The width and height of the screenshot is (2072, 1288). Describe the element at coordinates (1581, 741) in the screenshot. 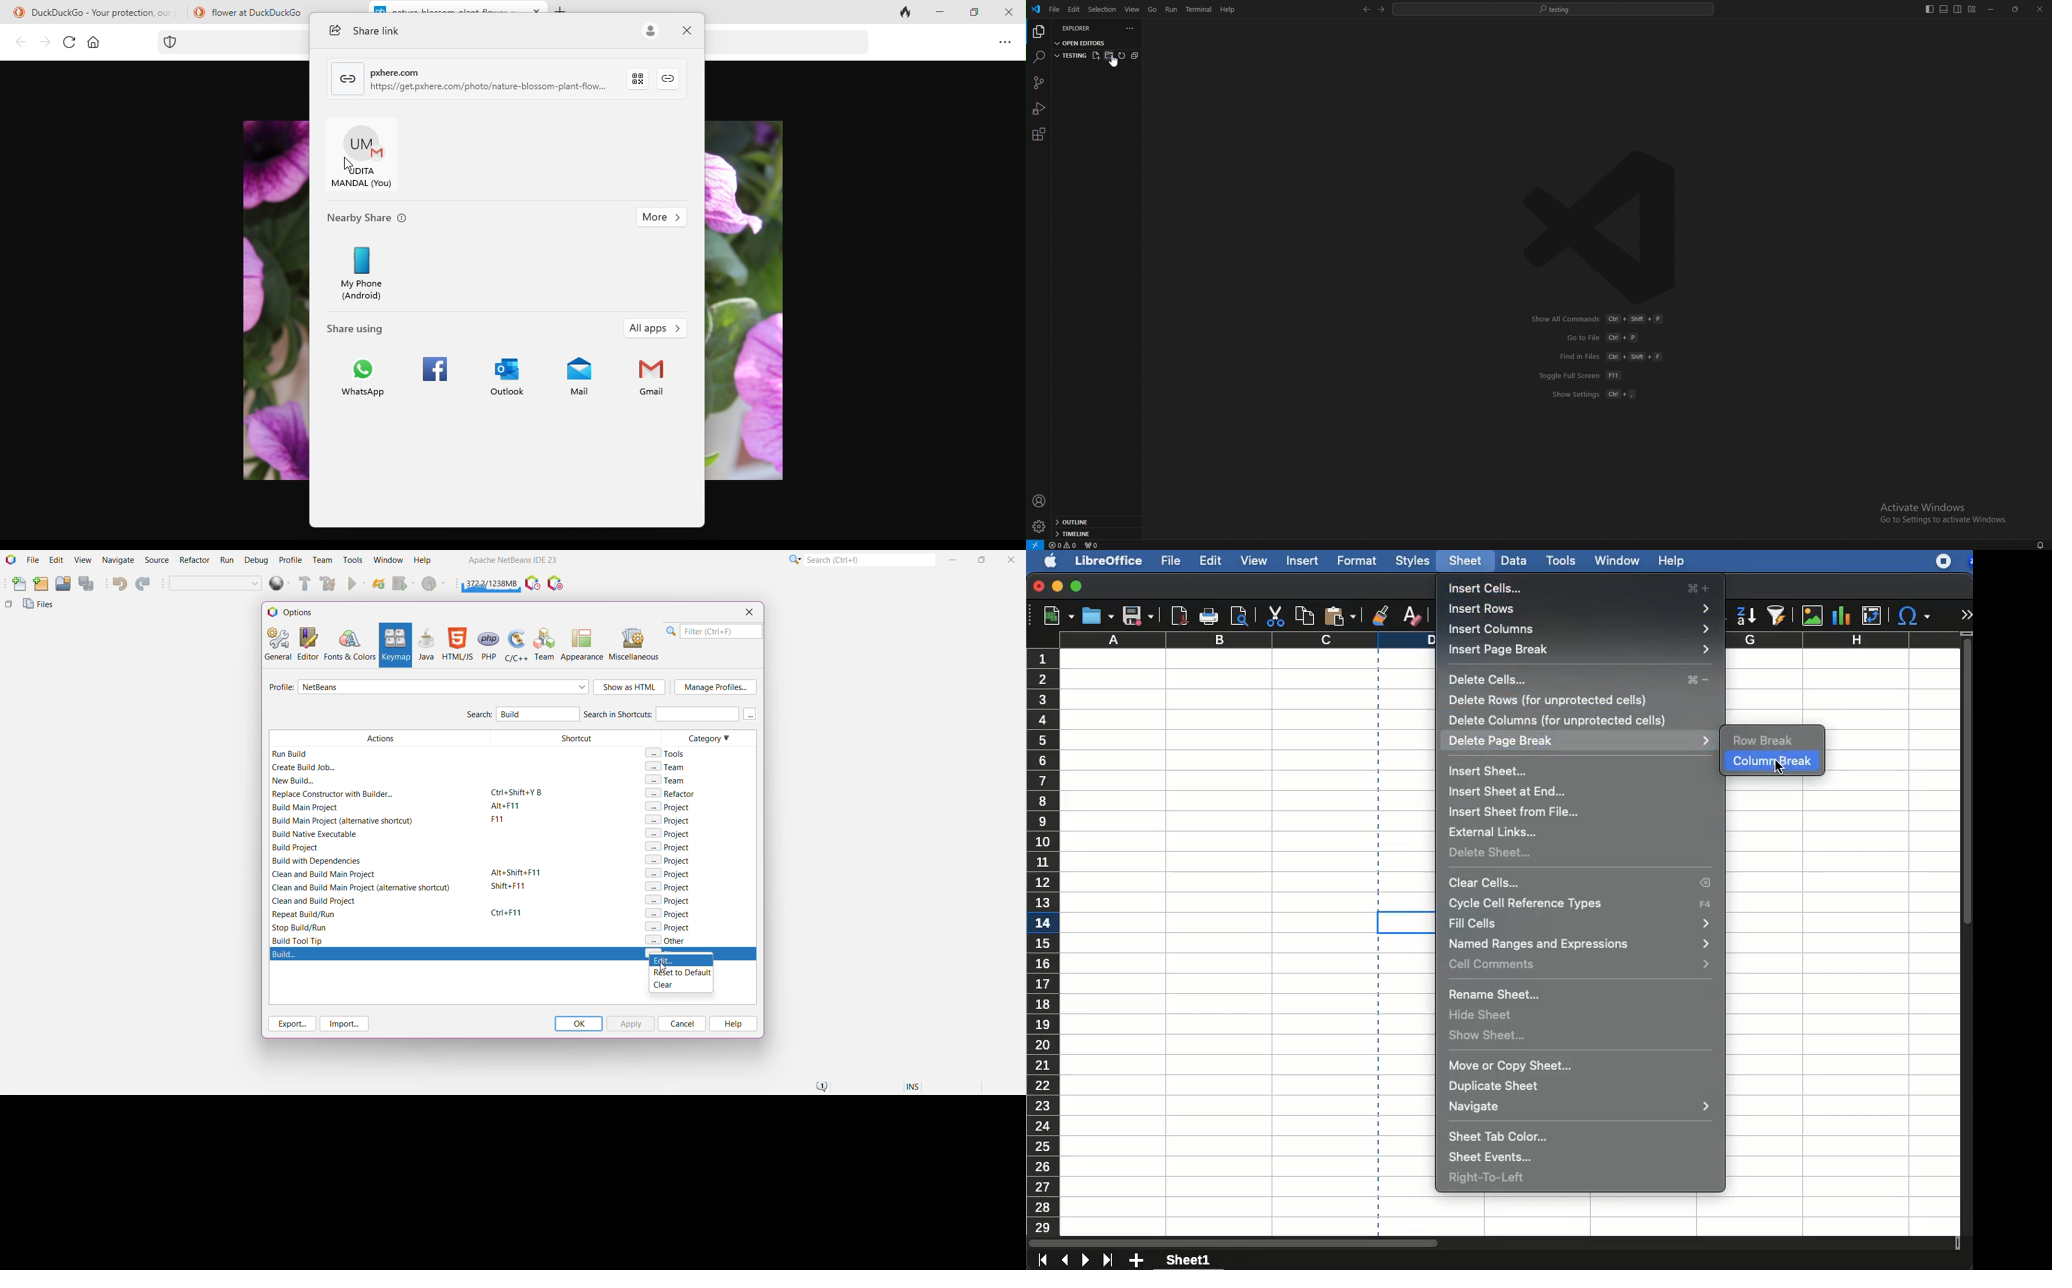

I see `delete page break` at that location.